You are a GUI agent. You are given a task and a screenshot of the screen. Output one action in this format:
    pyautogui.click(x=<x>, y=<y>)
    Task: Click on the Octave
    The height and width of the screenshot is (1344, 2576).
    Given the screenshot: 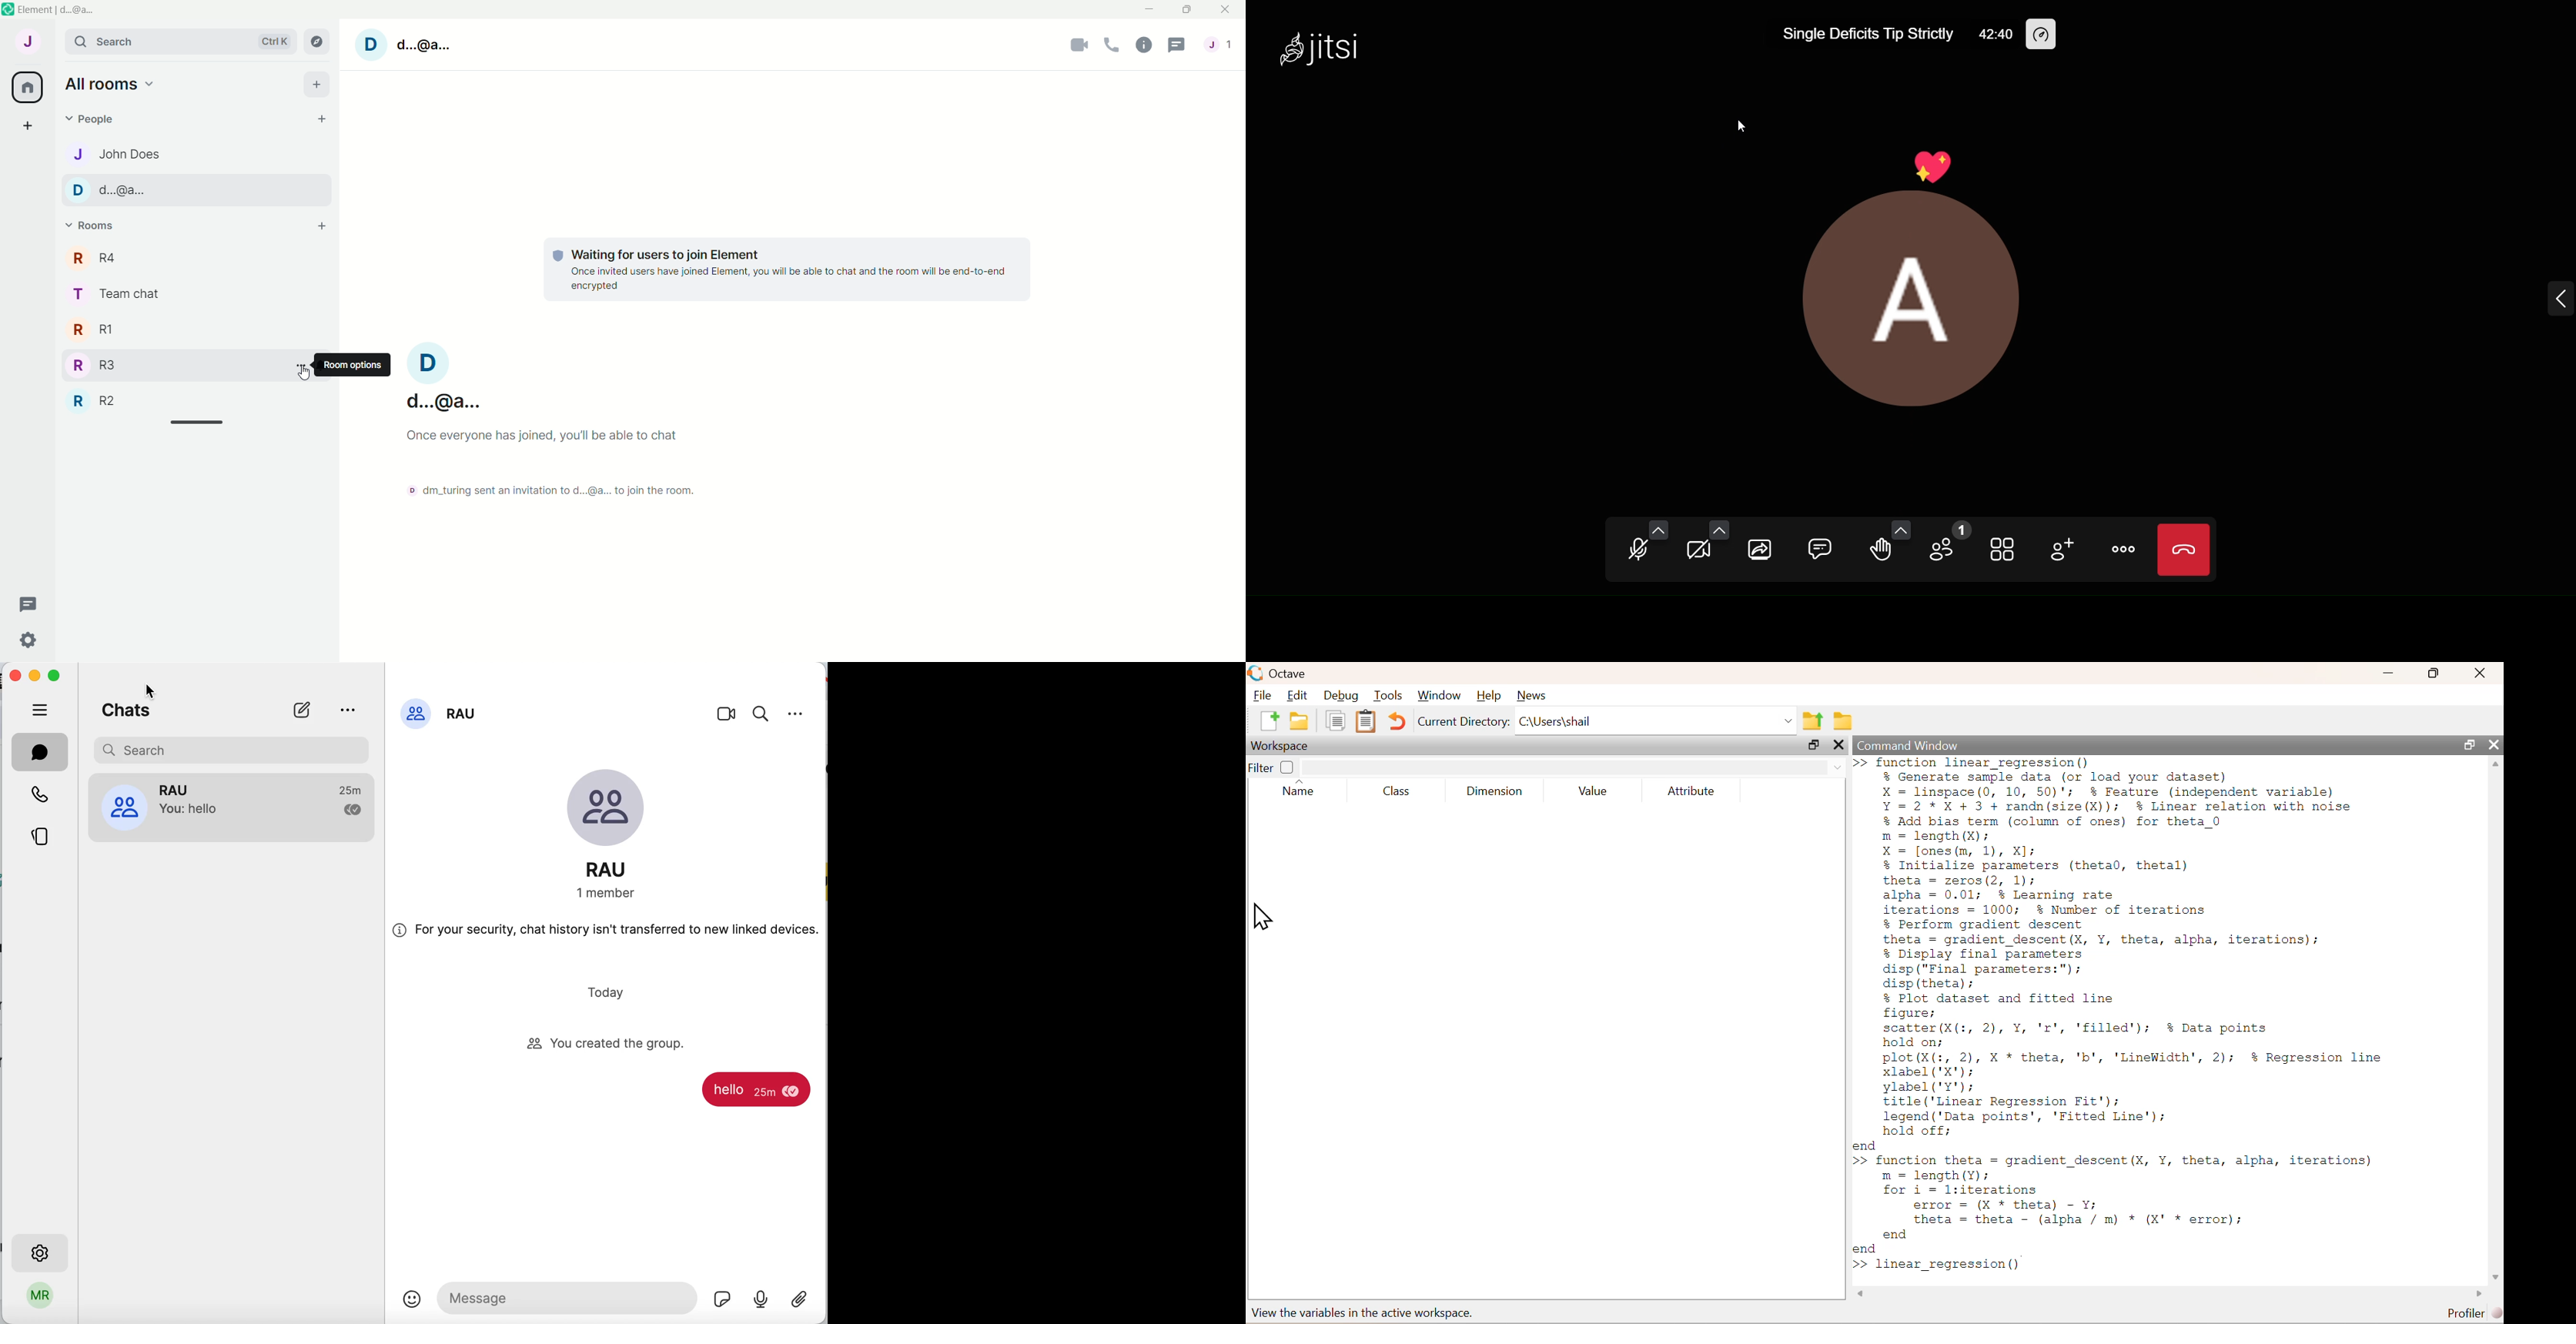 What is the action you would take?
    pyautogui.click(x=1289, y=674)
    